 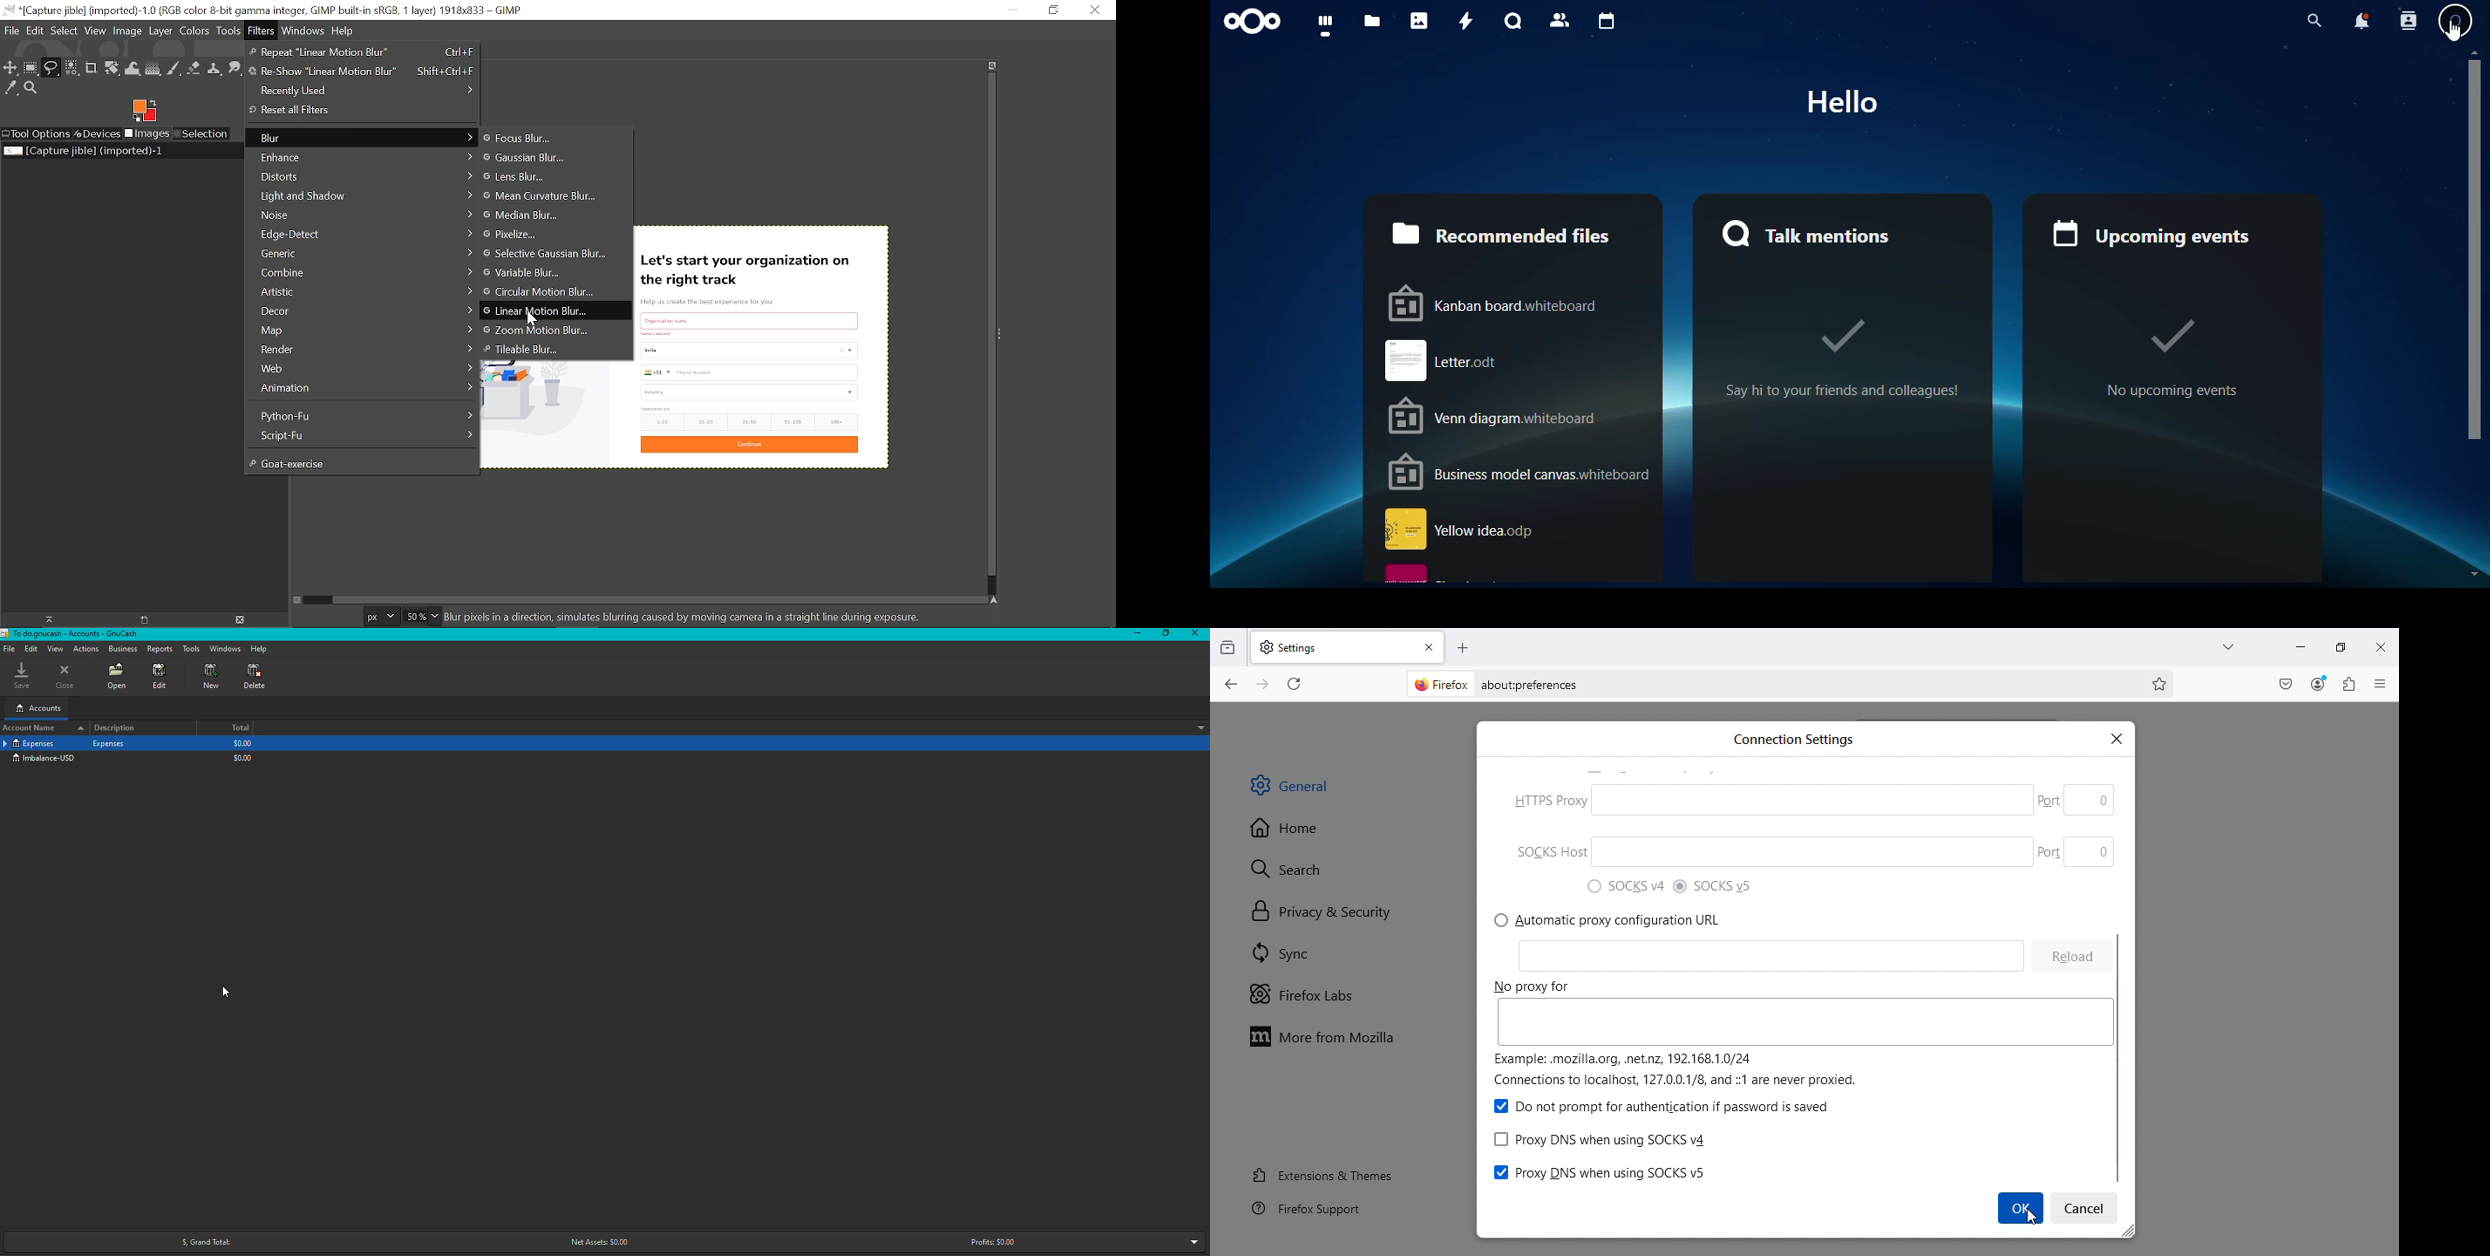 What do you see at coordinates (1437, 684) in the screenshot?
I see `firefox logo` at bounding box center [1437, 684].